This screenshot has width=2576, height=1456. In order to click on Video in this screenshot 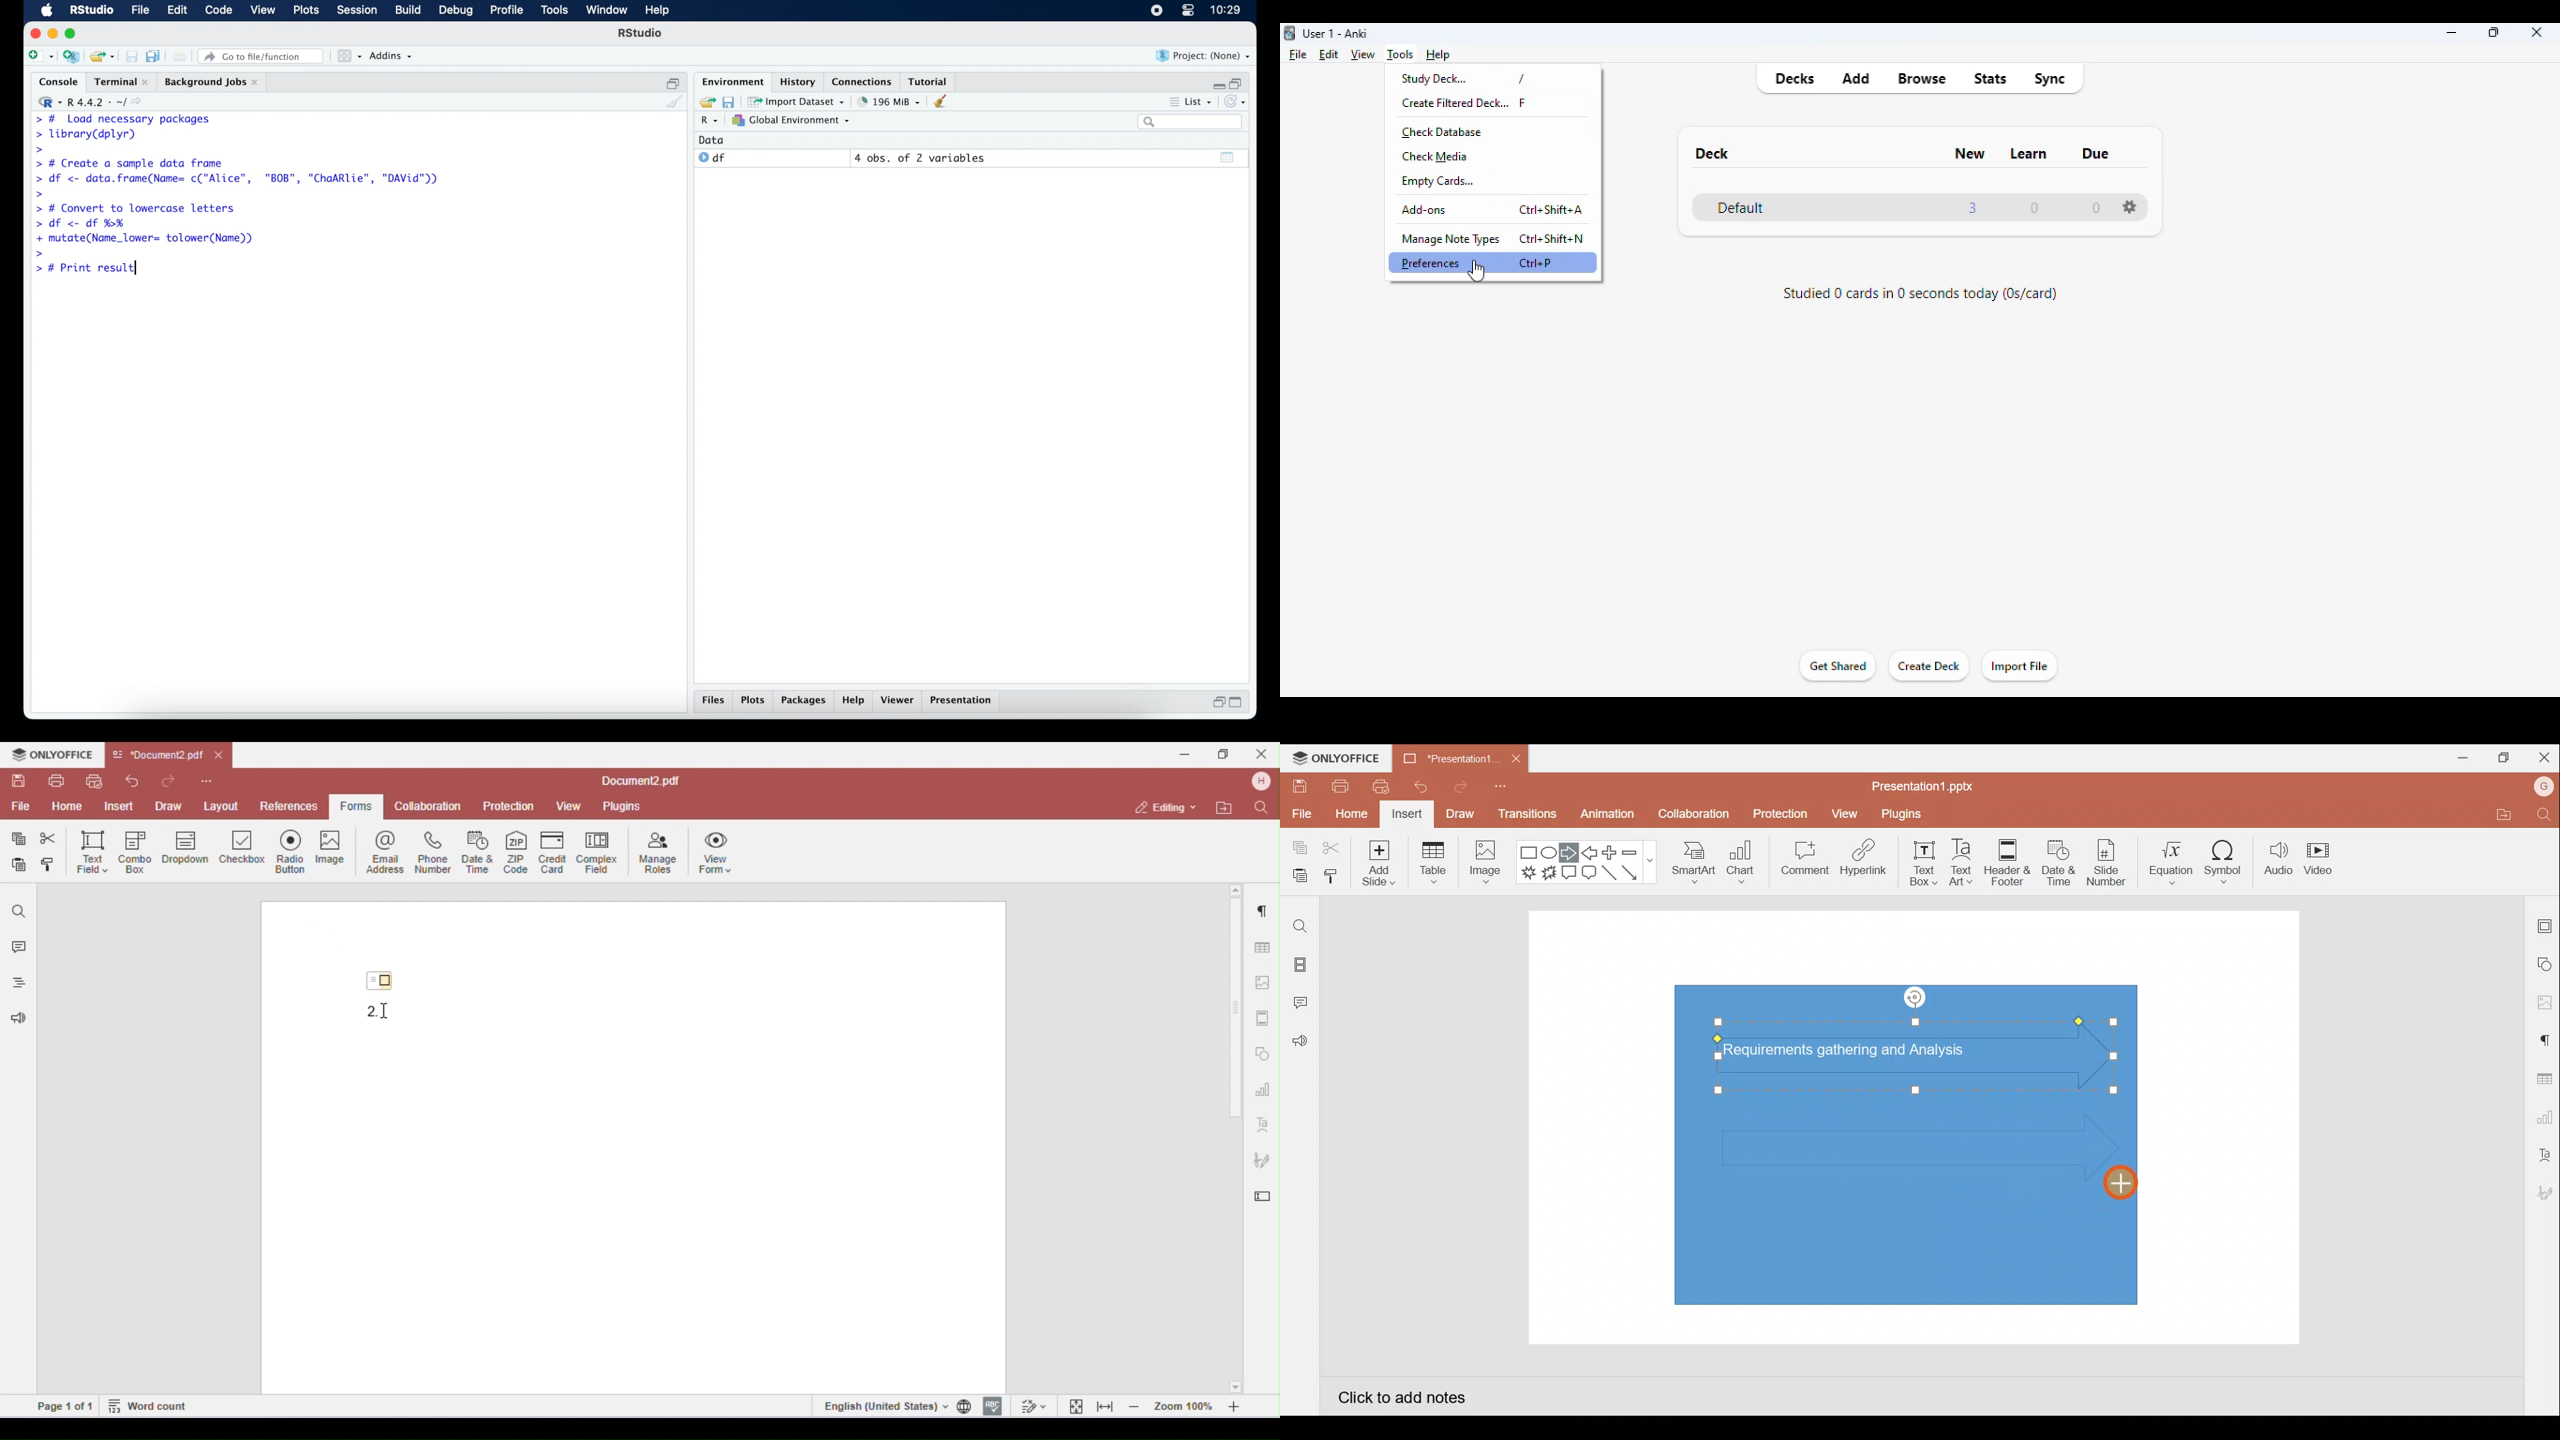, I will do `click(2320, 856)`.